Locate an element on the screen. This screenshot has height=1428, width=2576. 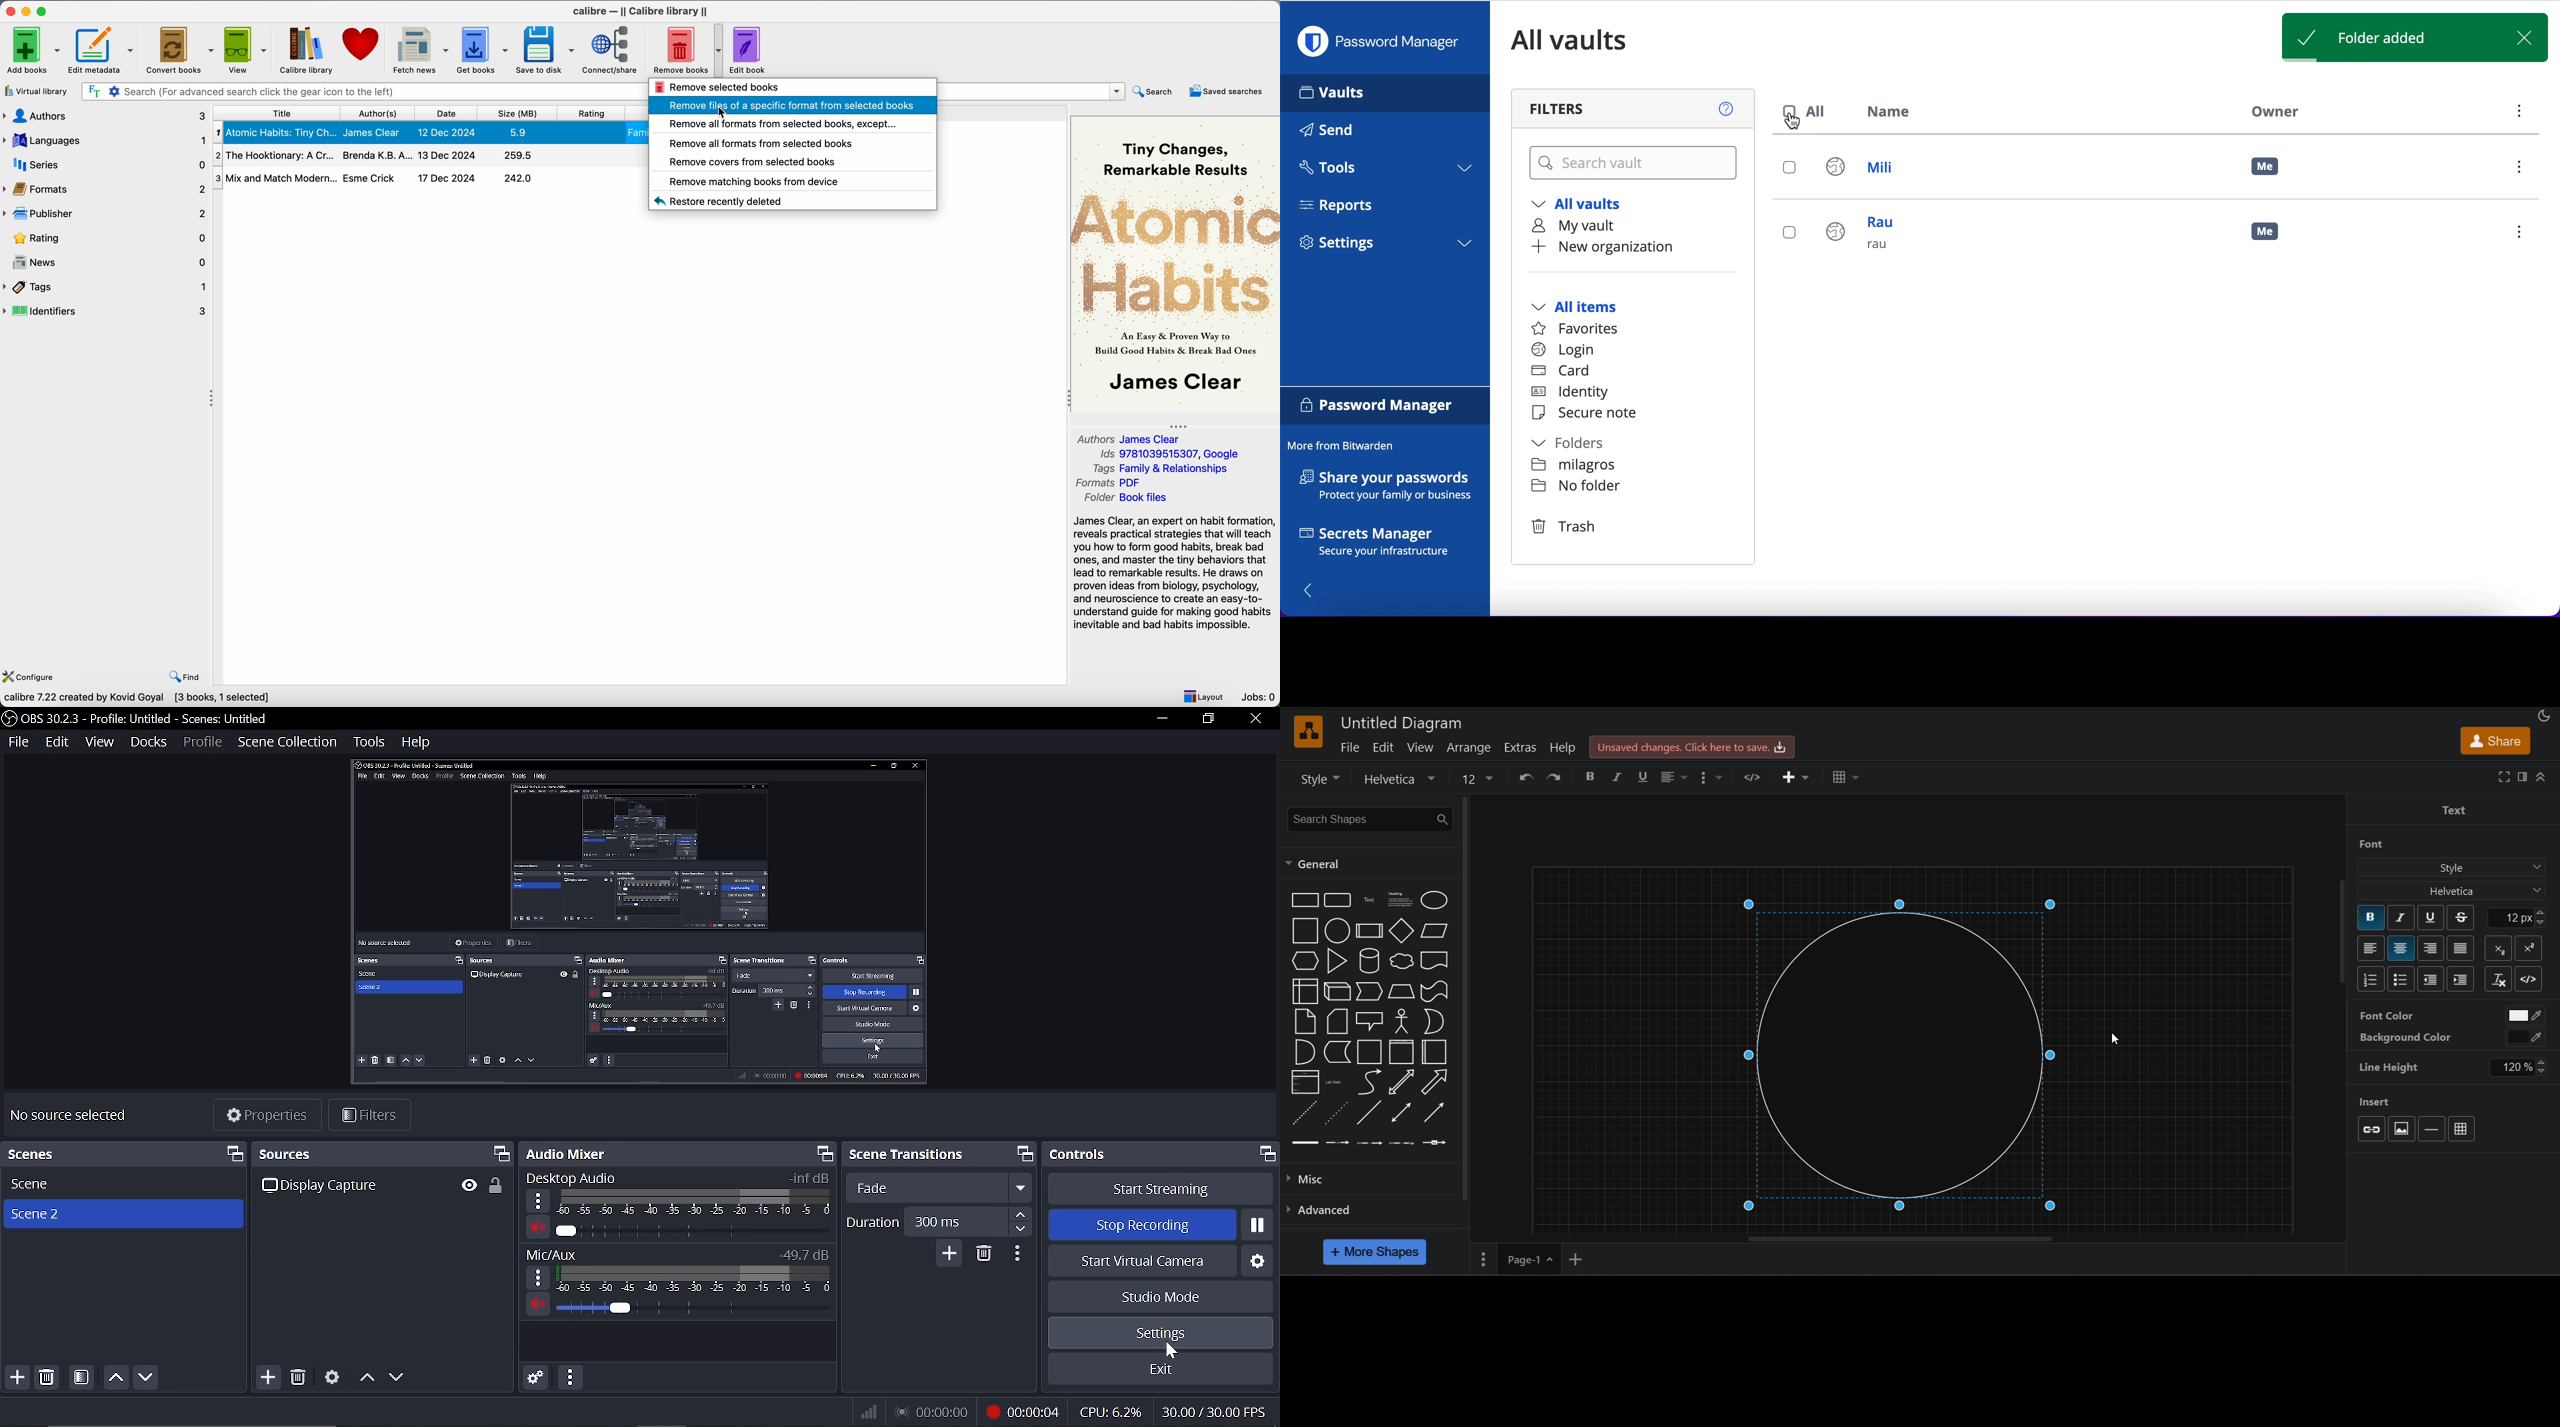
heading is located at coordinates (1399, 901).